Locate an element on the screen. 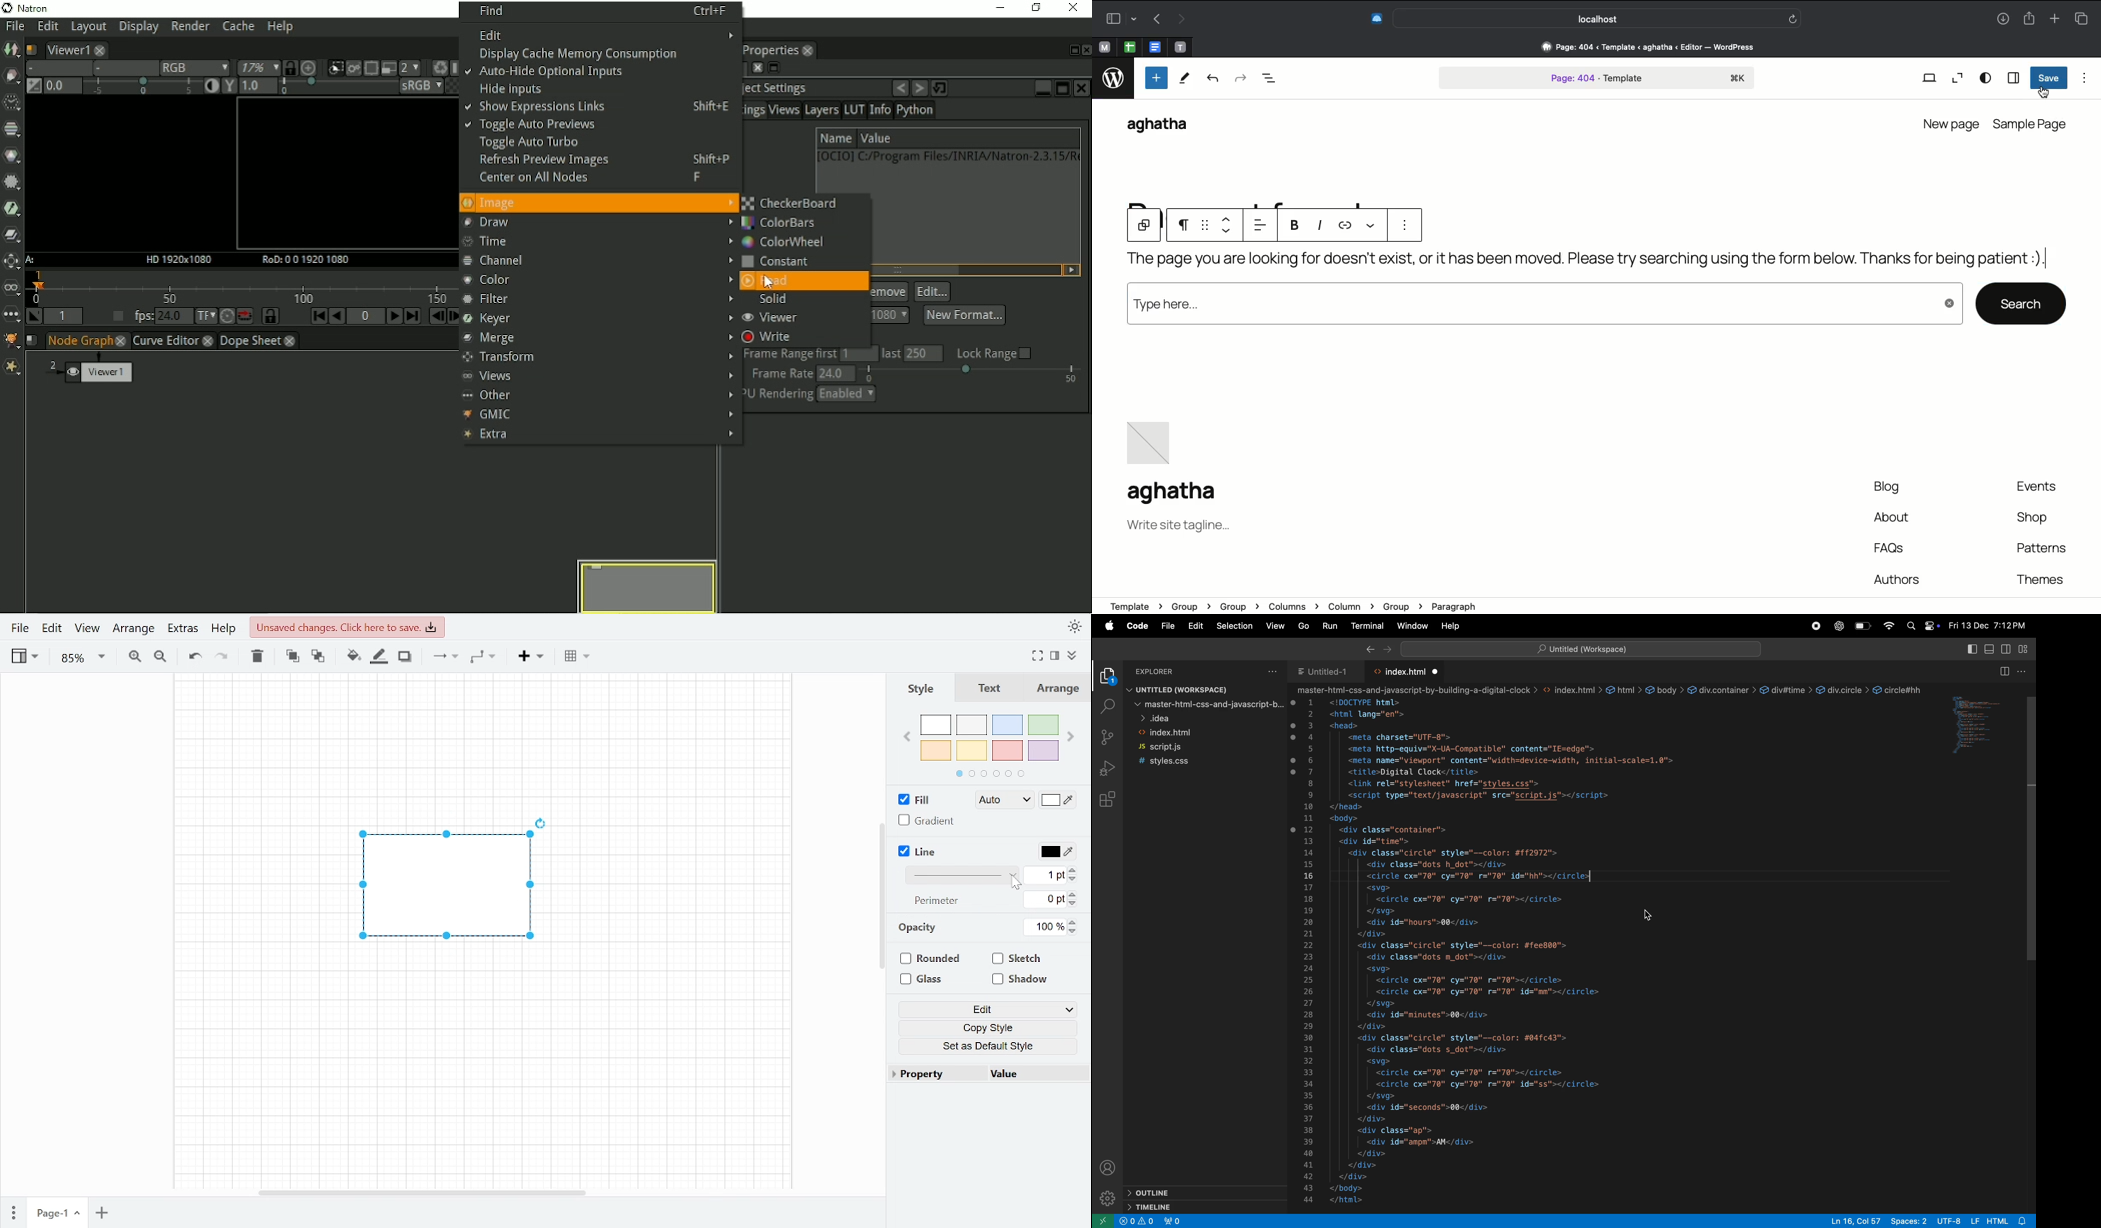  Edit is located at coordinates (933, 292).